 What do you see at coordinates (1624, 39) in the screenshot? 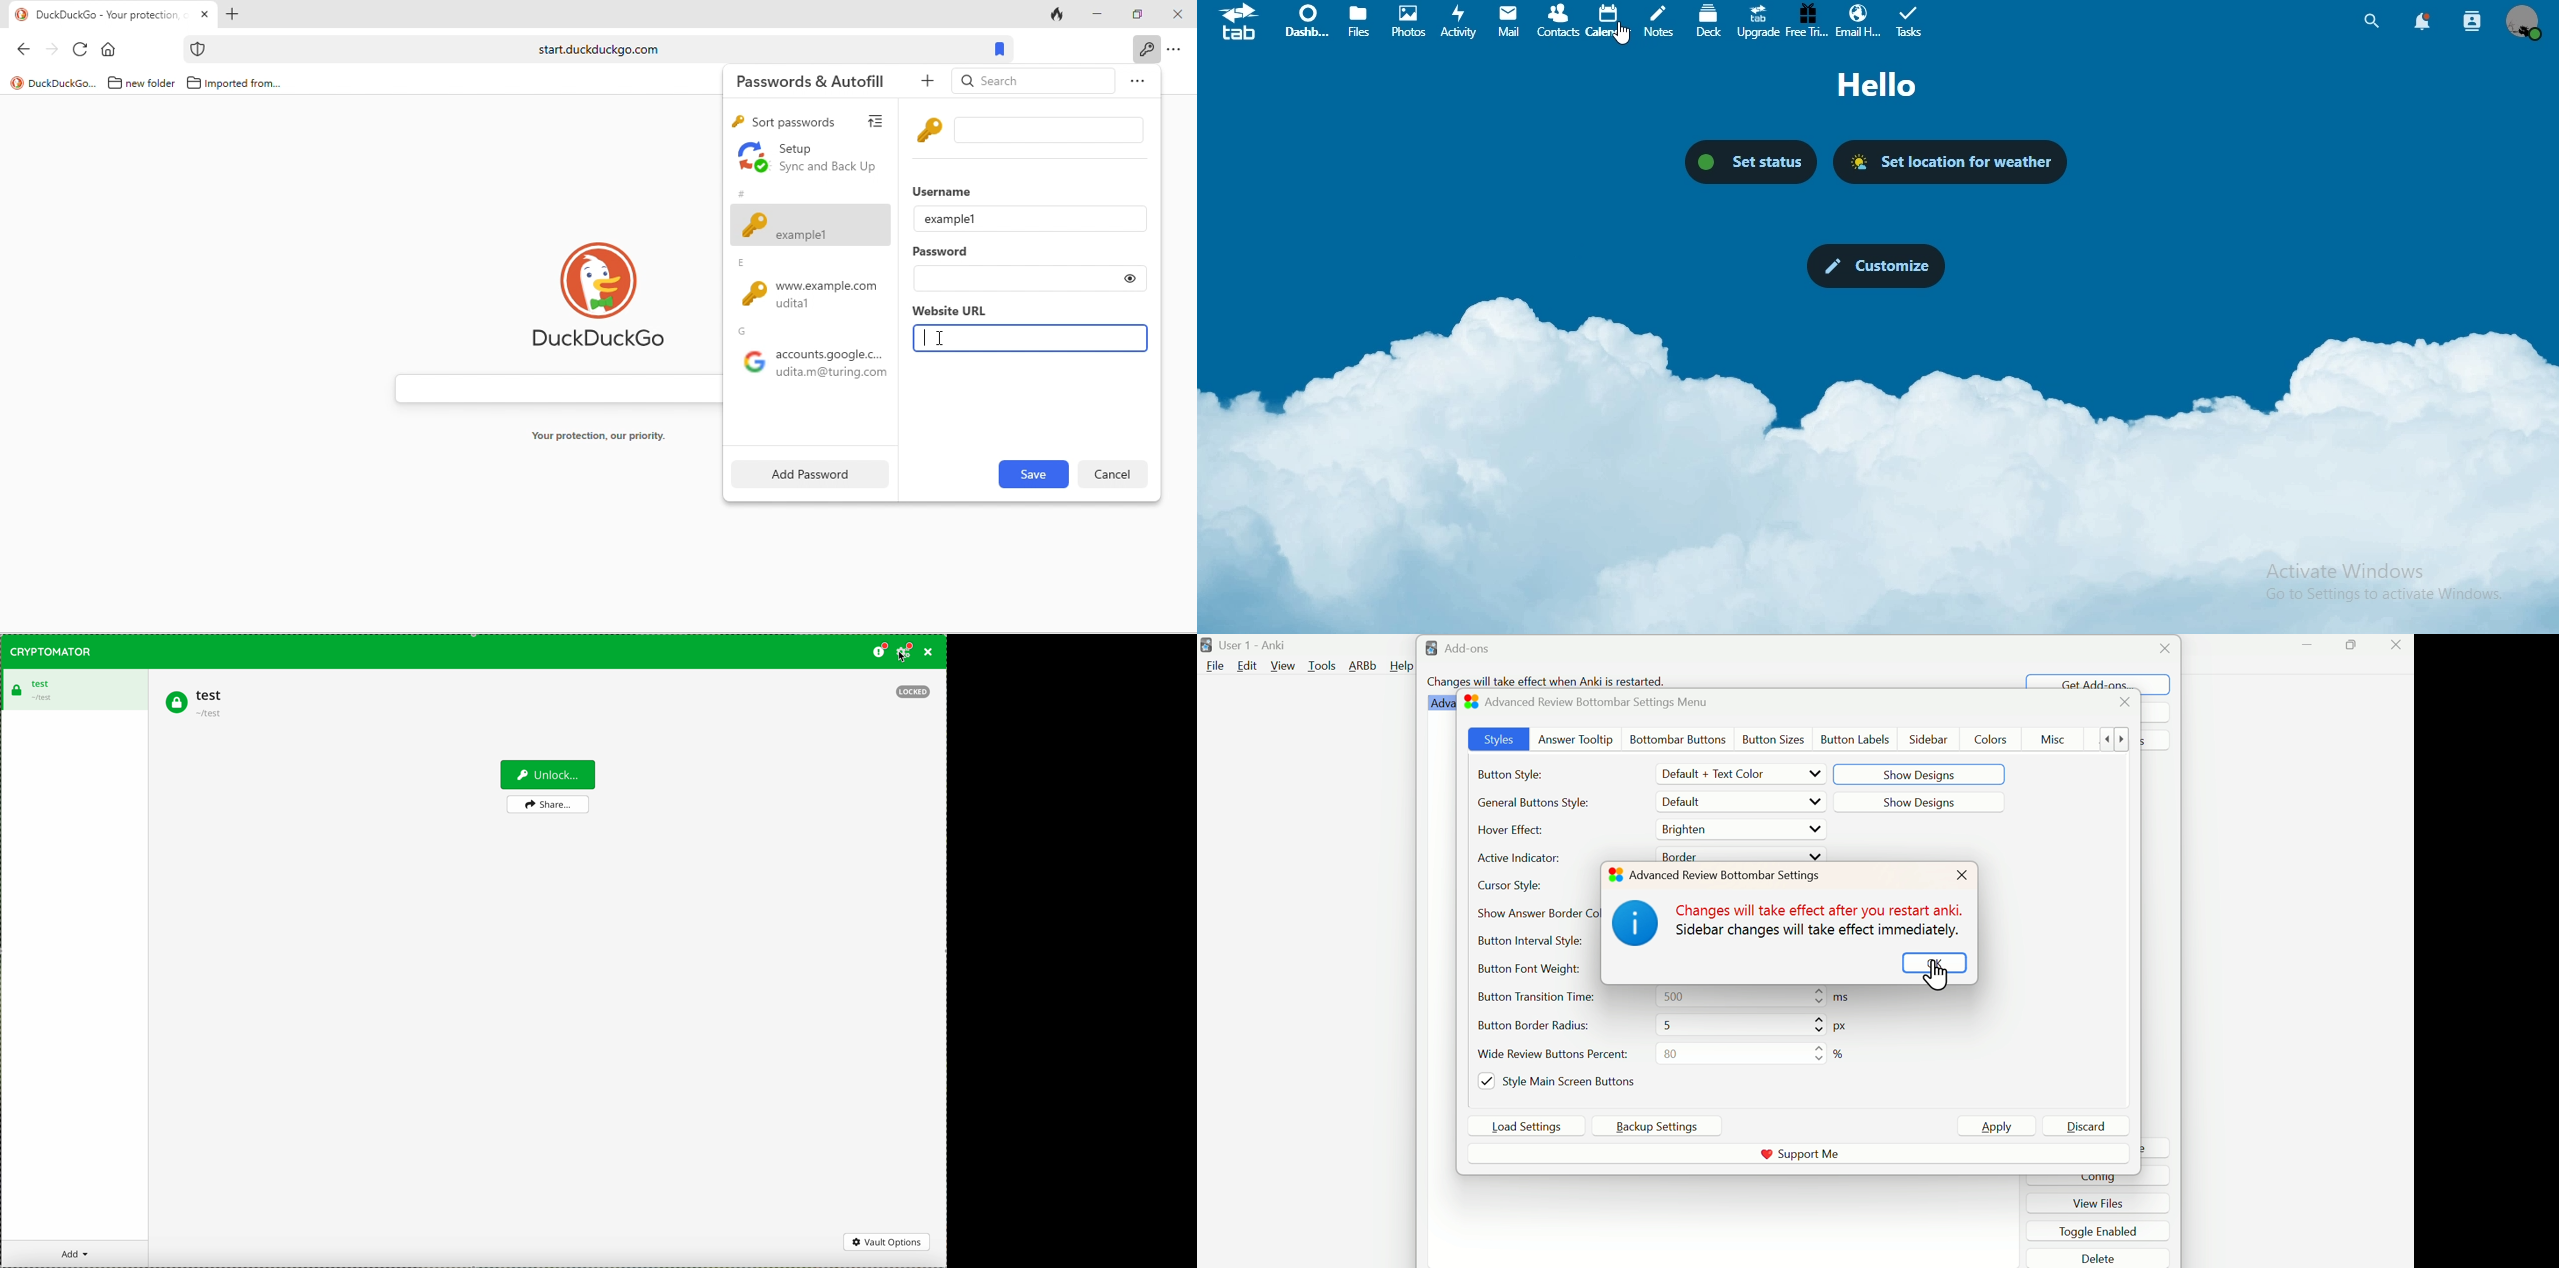
I see `cursor` at bounding box center [1624, 39].